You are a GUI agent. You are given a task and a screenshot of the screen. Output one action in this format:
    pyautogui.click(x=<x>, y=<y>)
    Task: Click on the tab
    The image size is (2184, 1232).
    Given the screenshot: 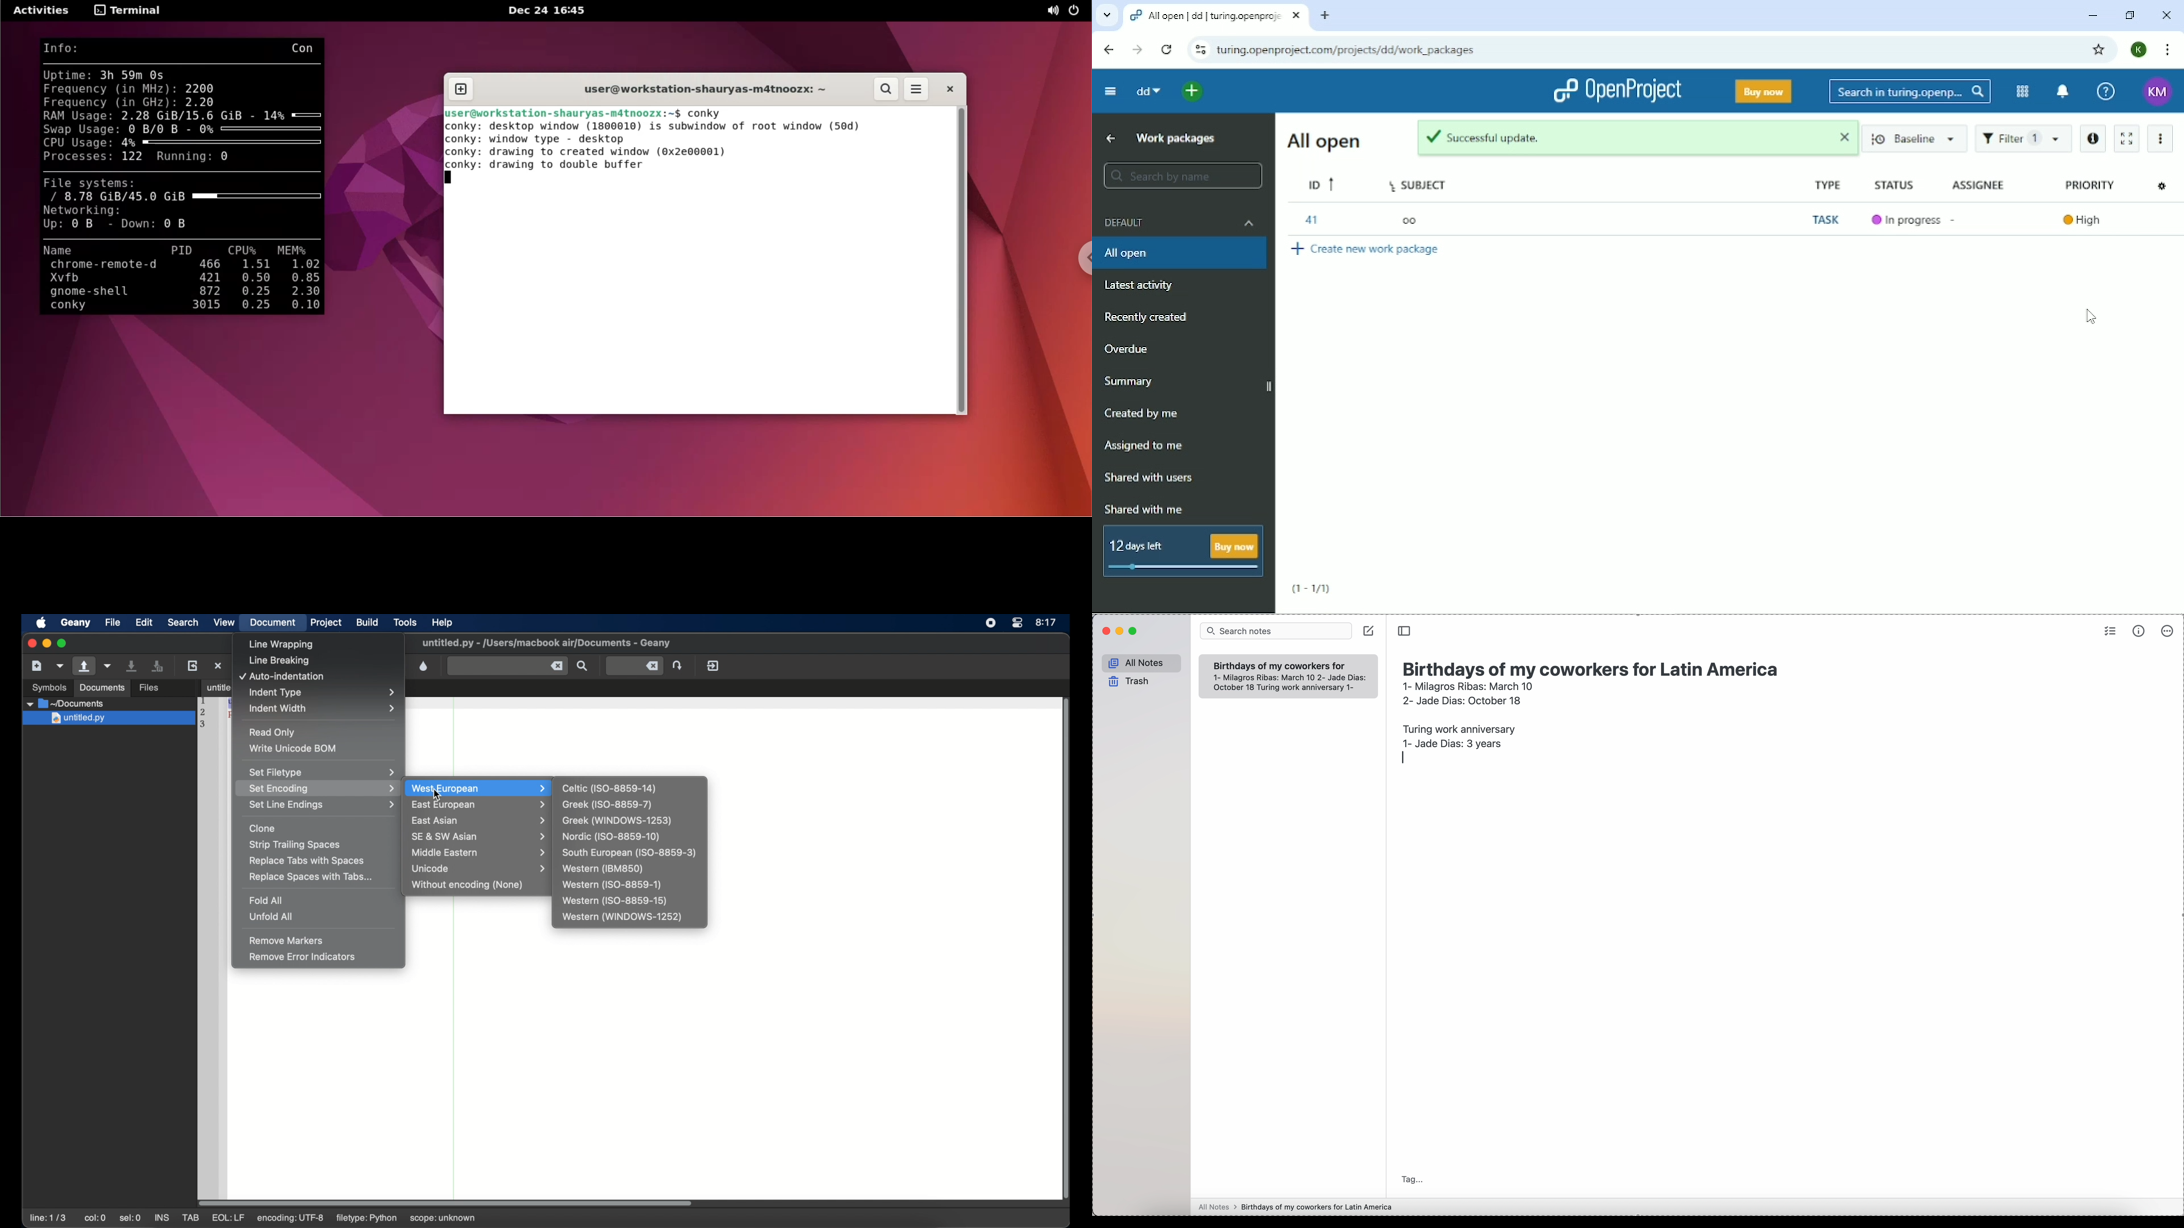 What is the action you would take?
    pyautogui.click(x=214, y=687)
    